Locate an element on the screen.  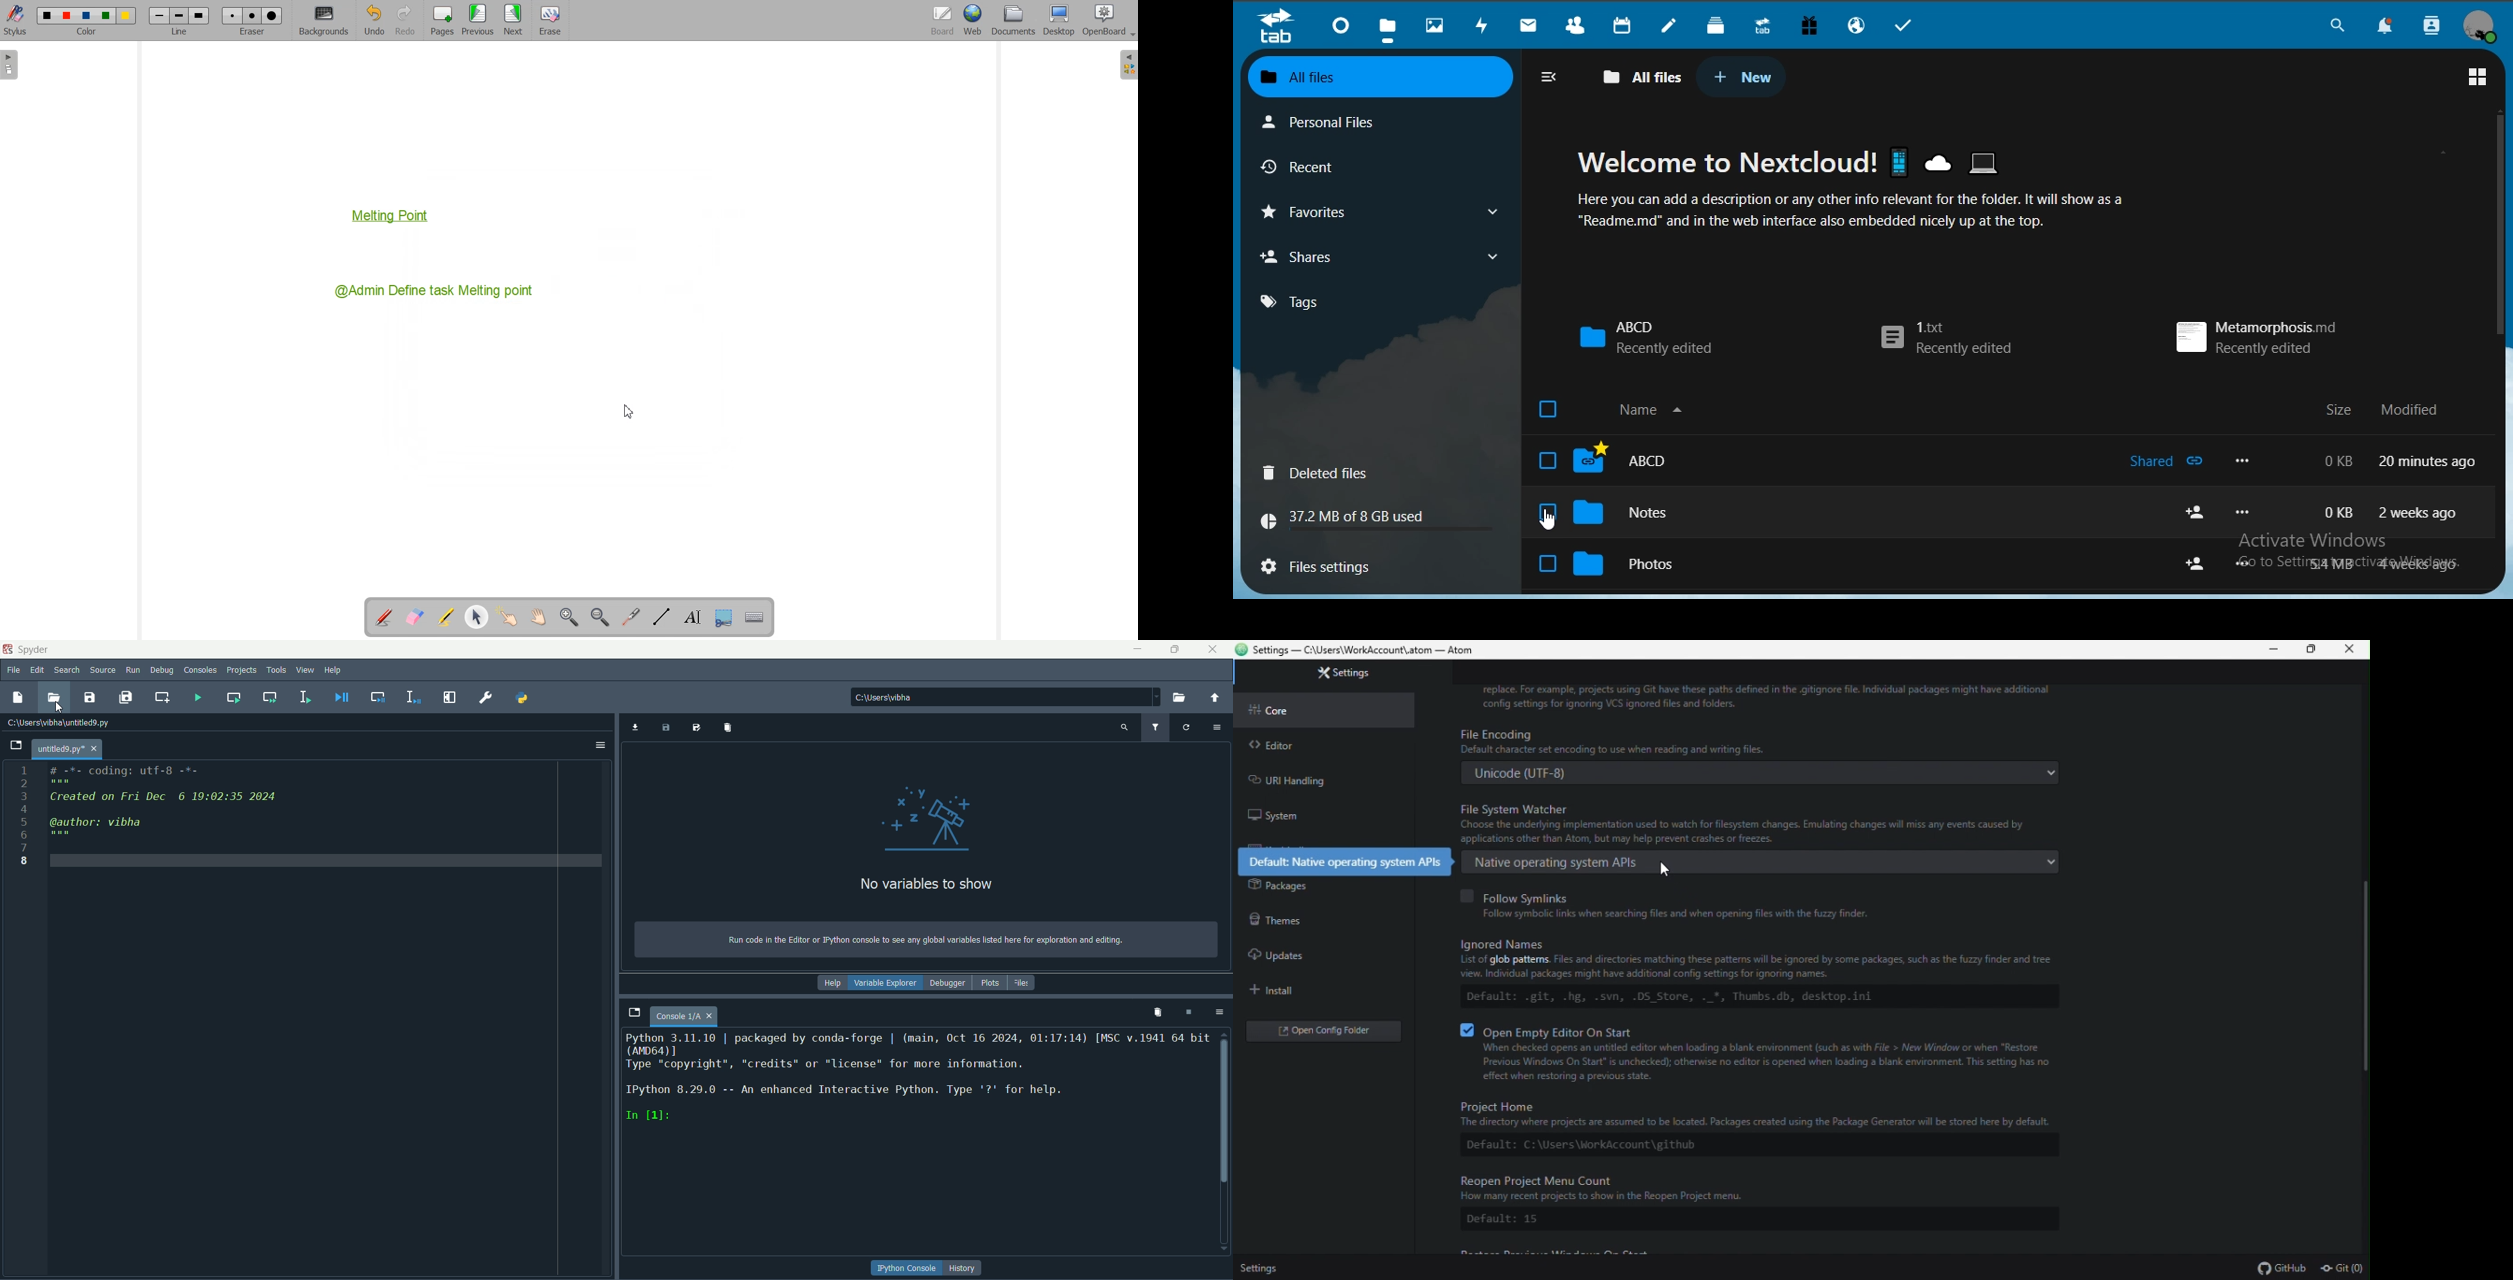
numbers is located at coordinates (25, 815).